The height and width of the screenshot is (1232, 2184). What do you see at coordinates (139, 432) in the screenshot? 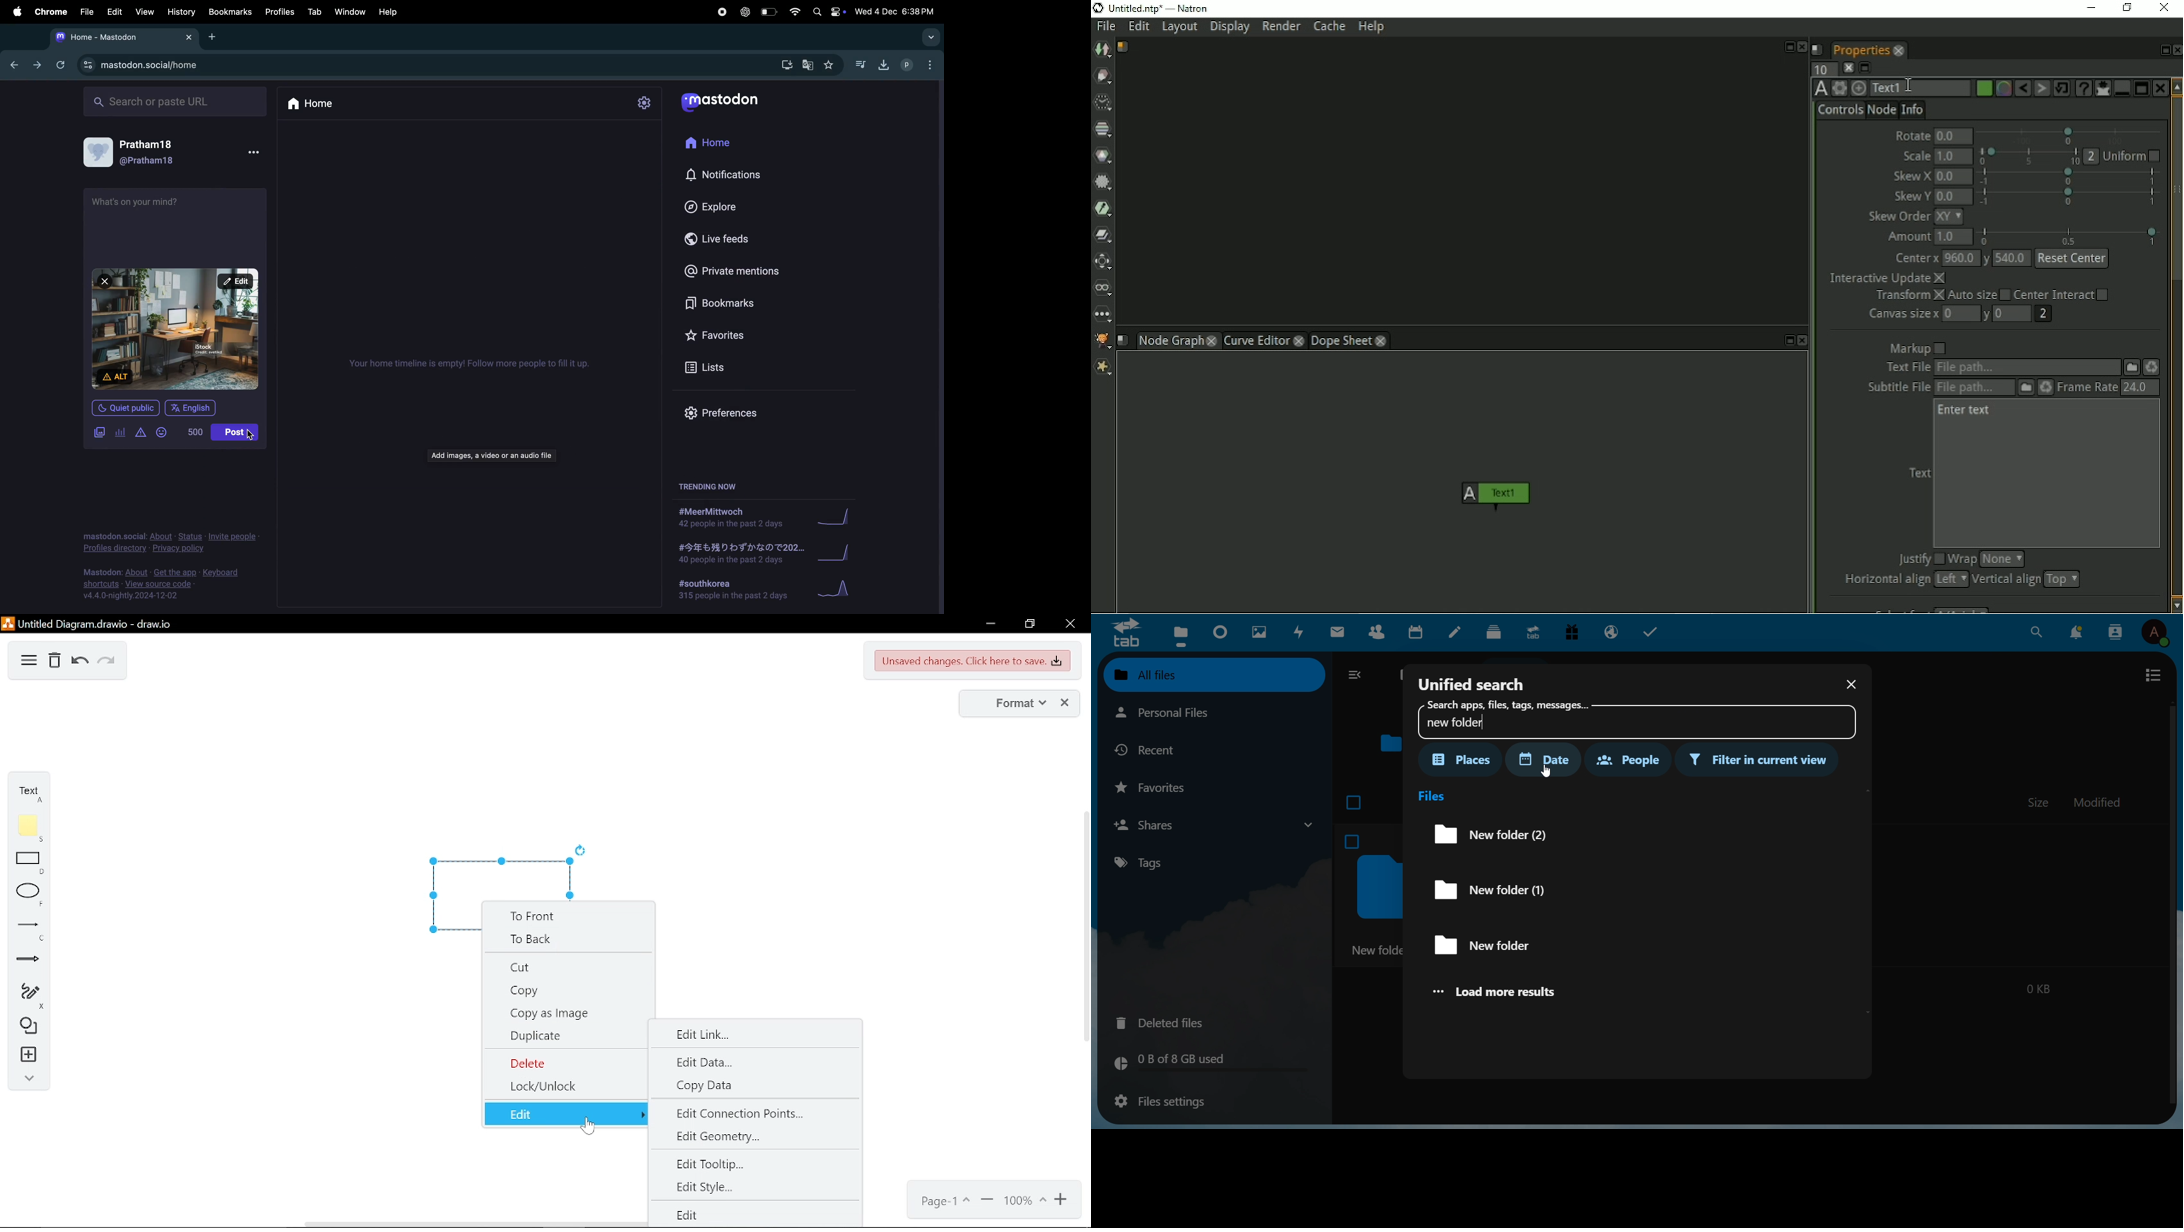
I see `alert` at bounding box center [139, 432].